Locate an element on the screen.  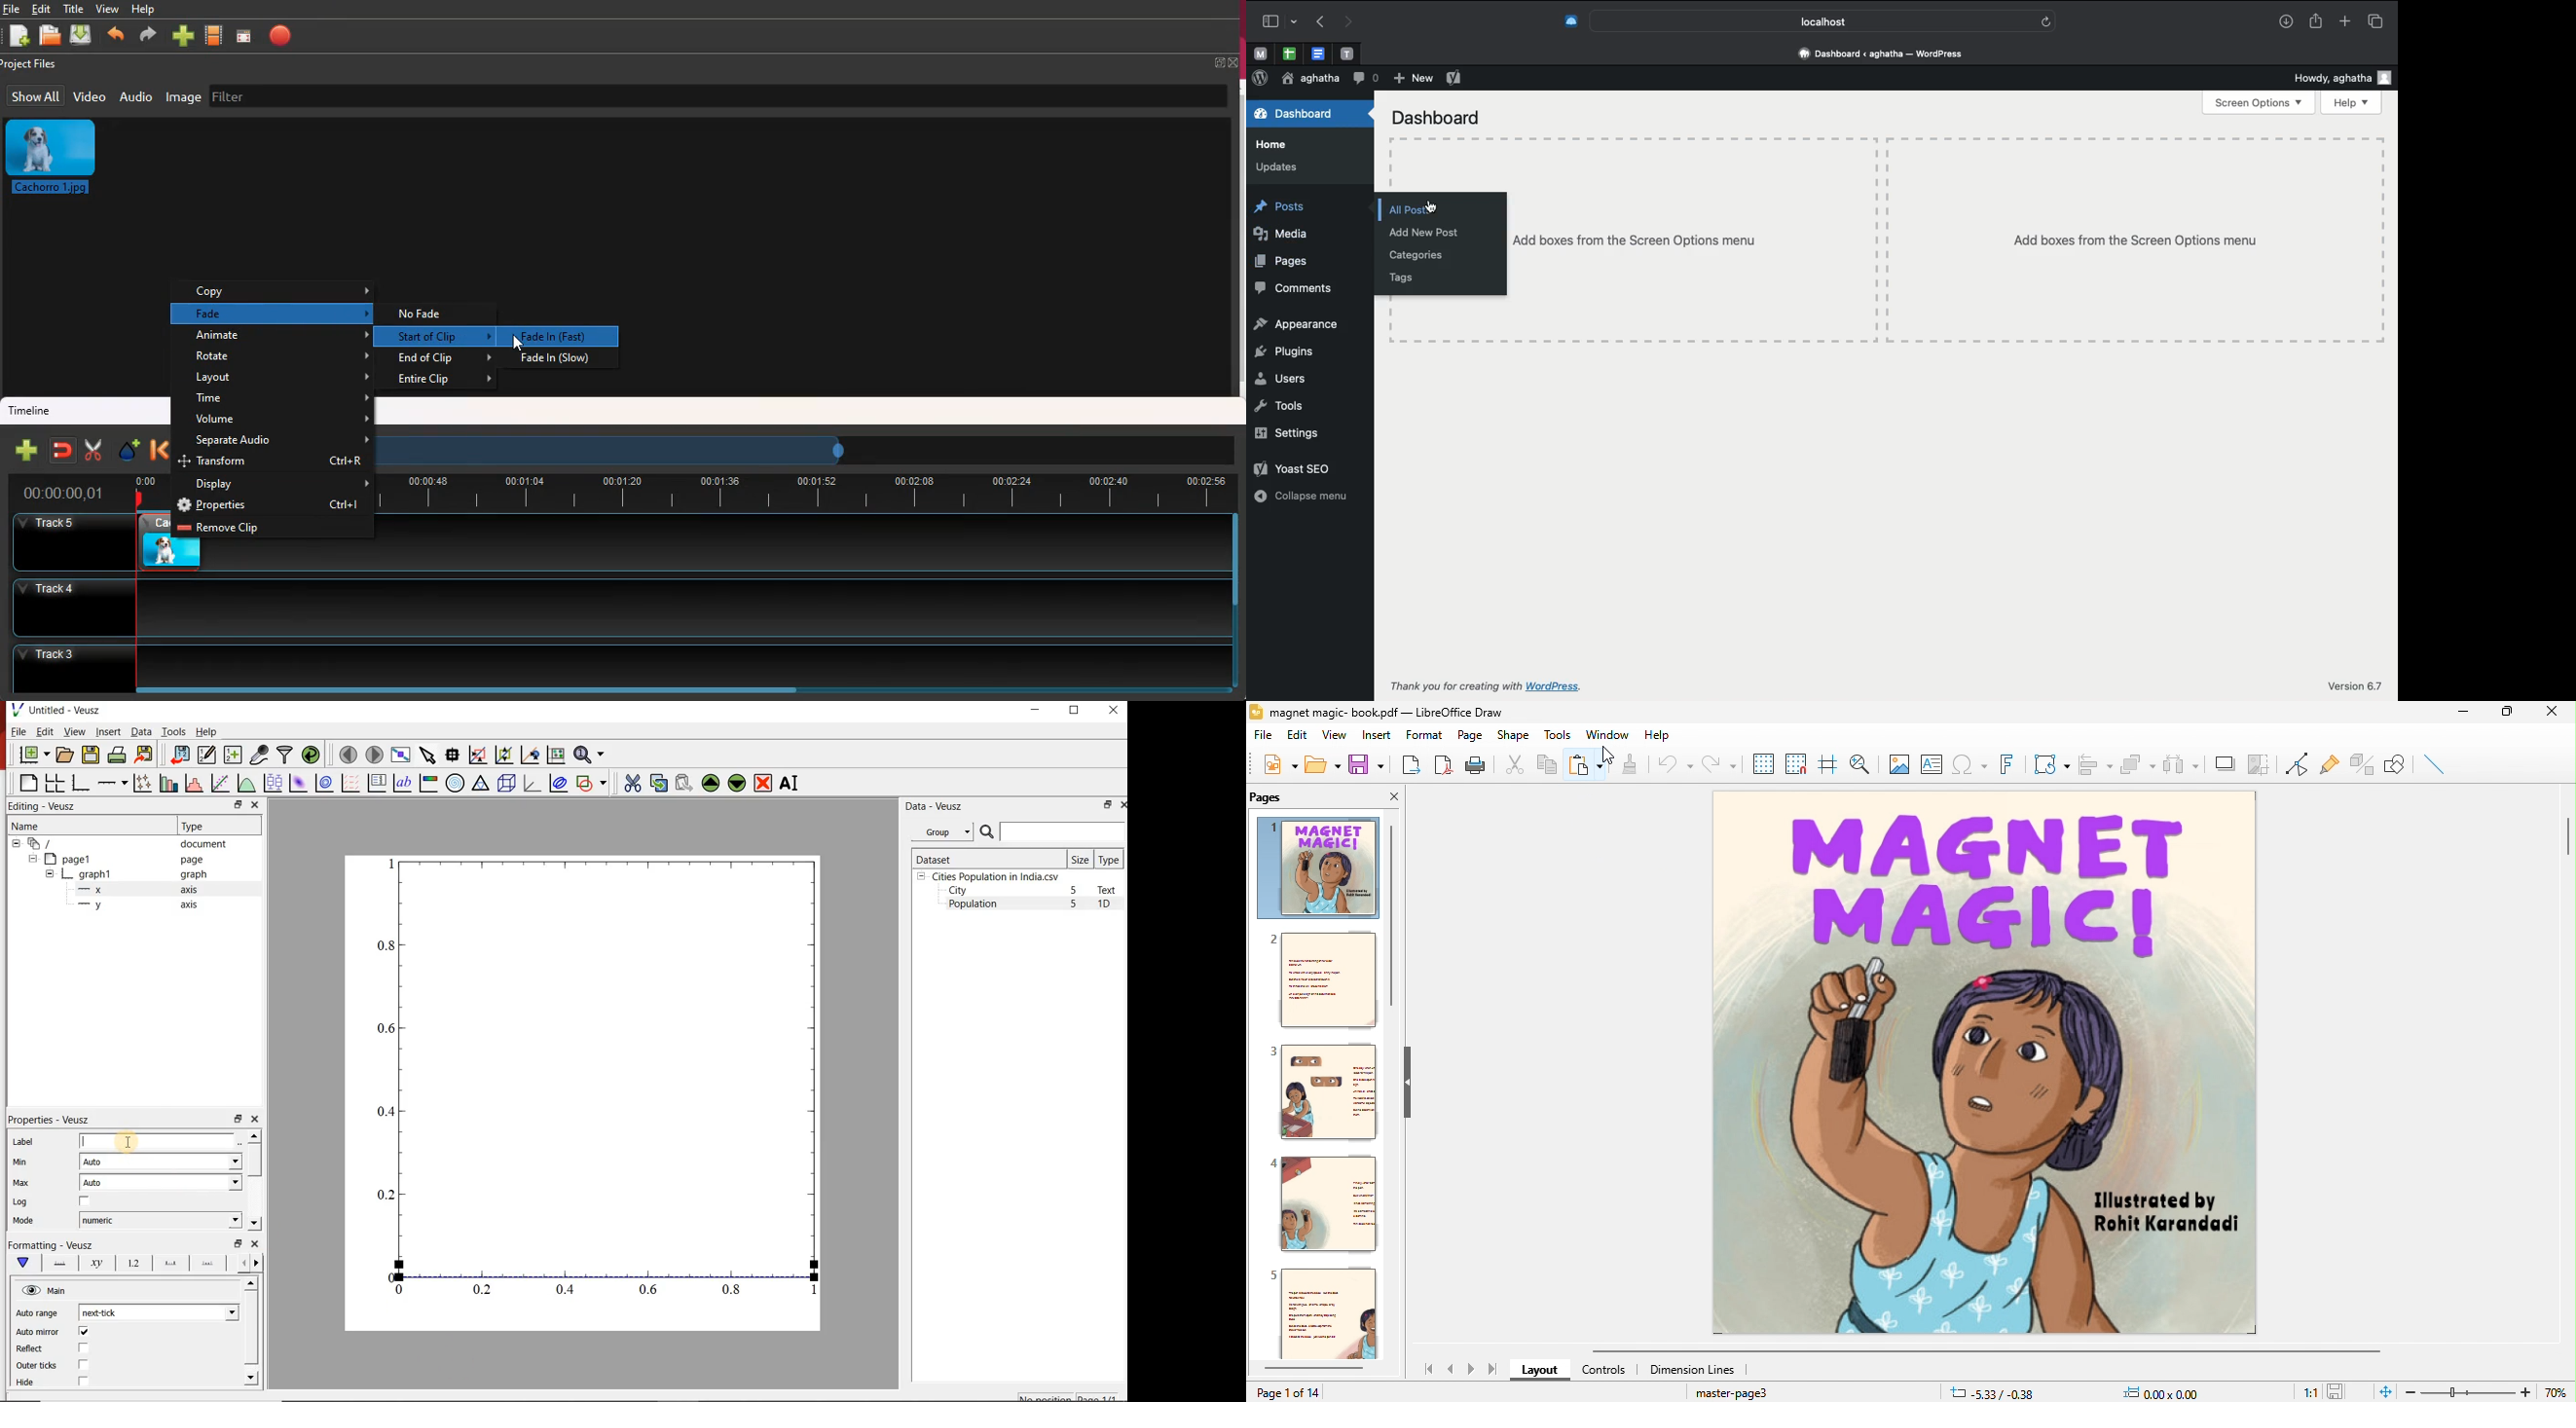
Text is located at coordinates (1110, 890).